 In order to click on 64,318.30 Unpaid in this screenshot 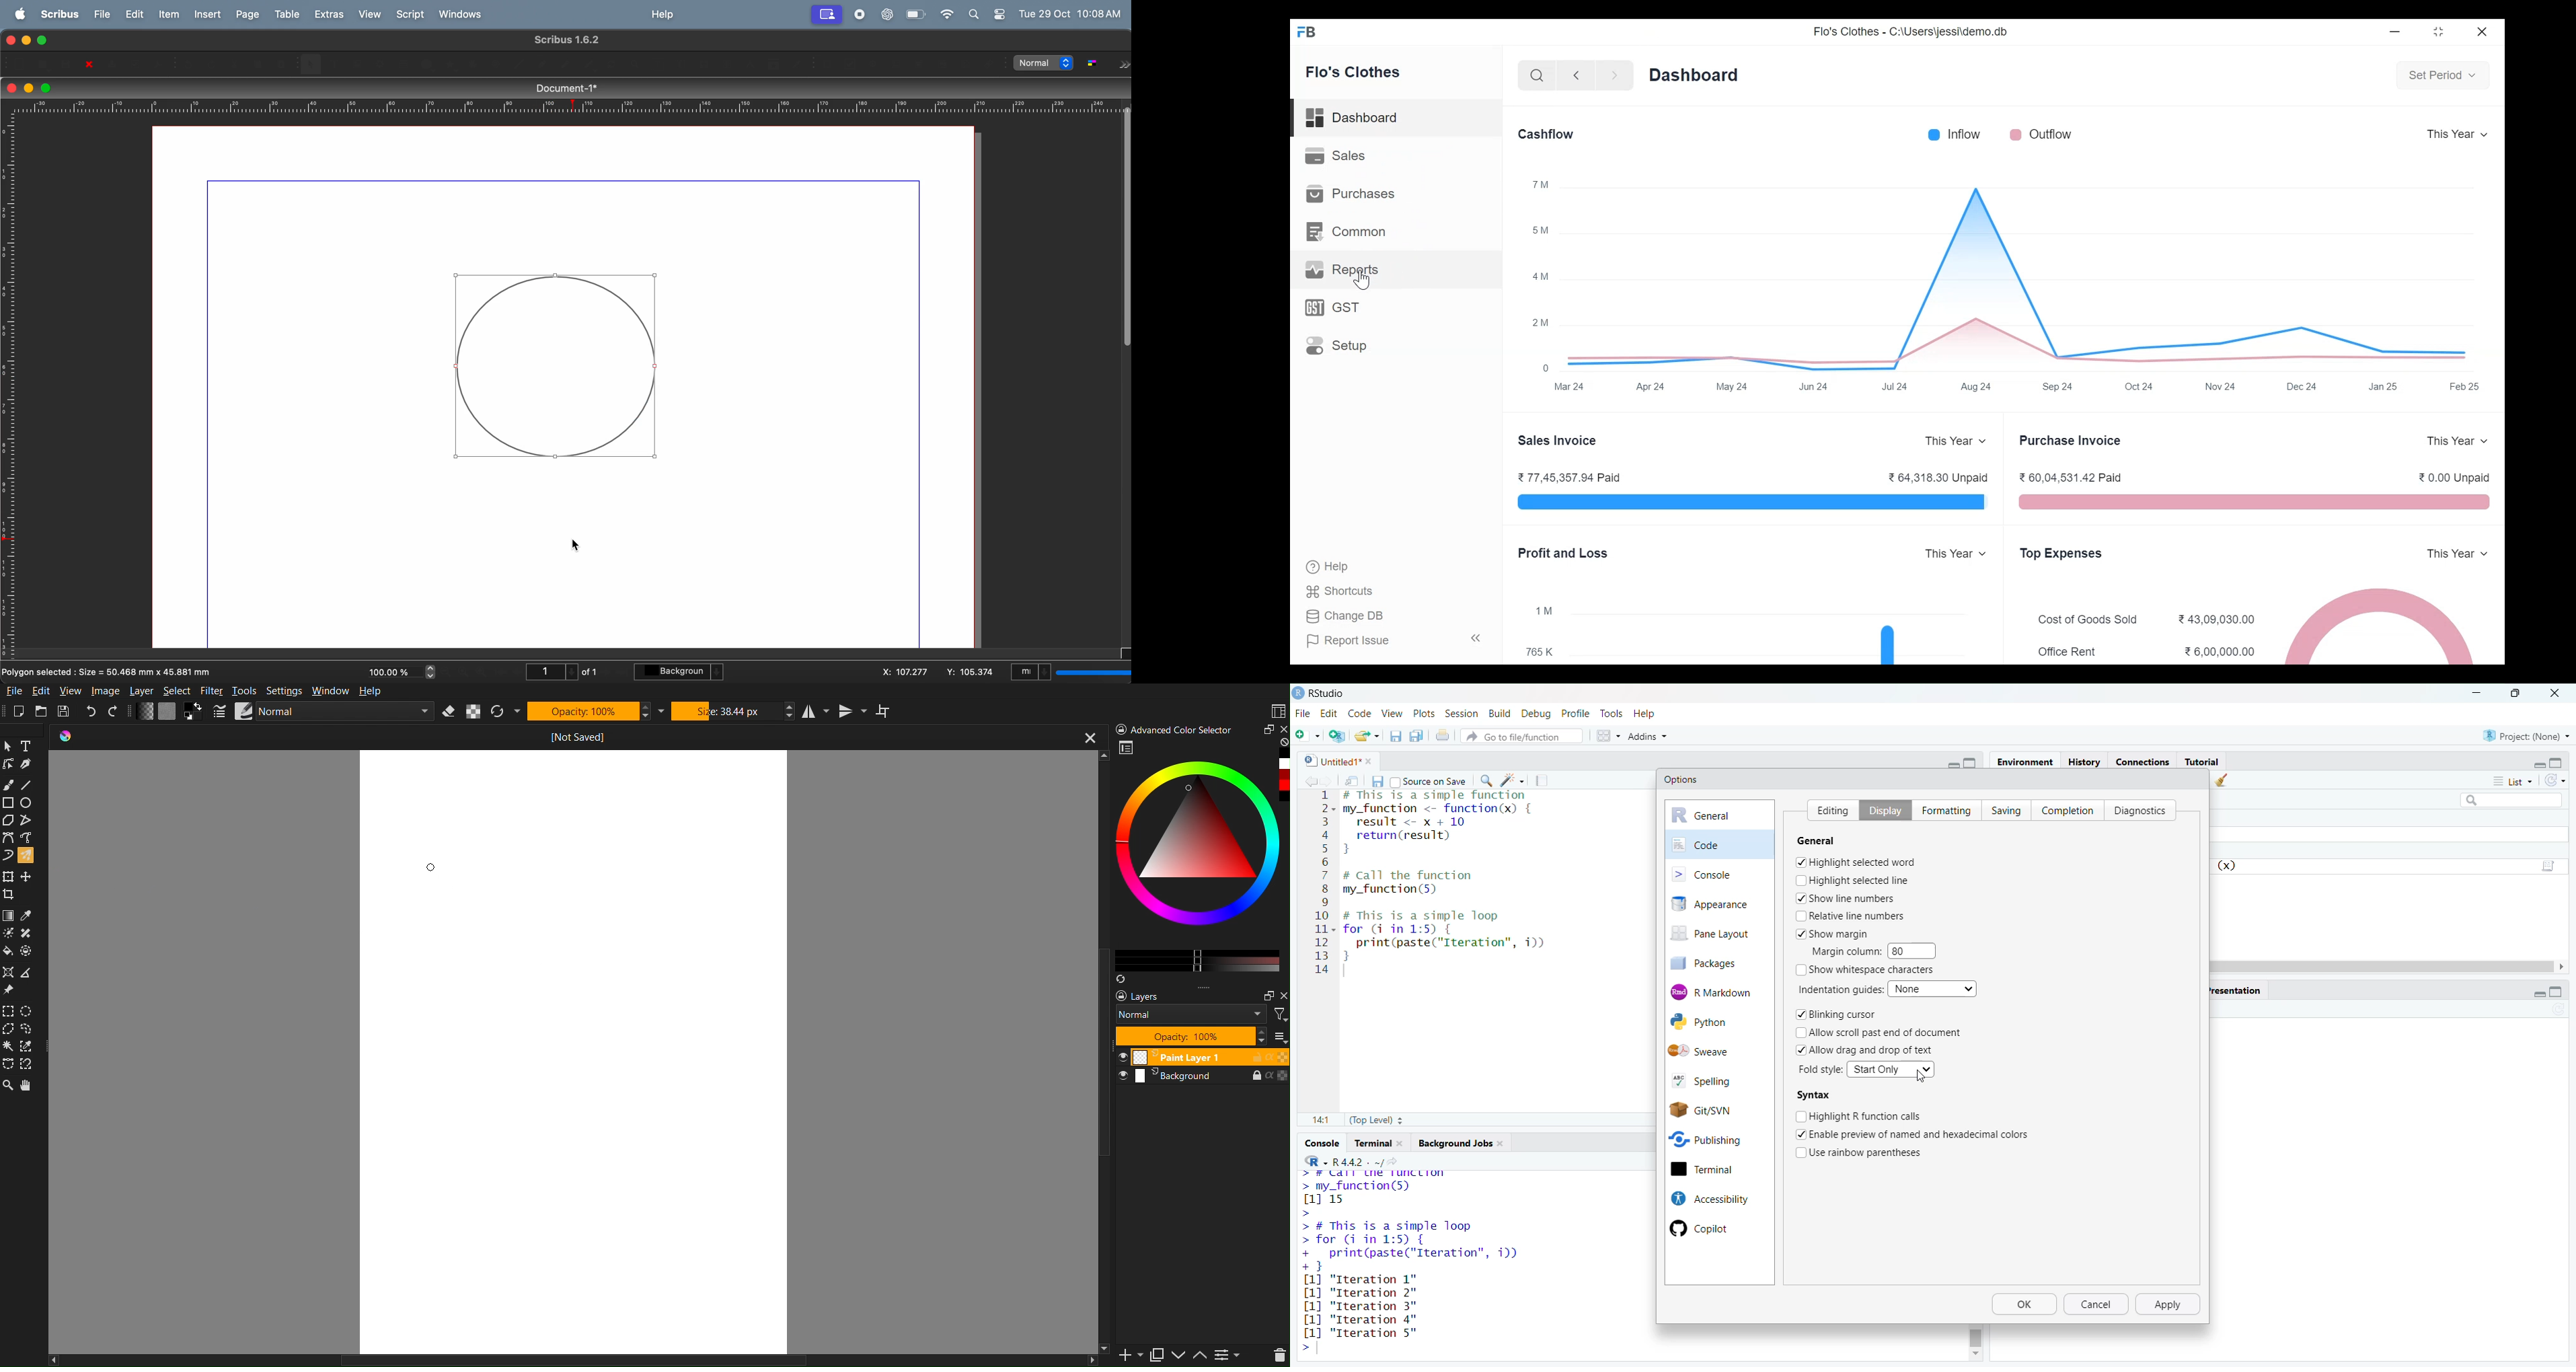, I will do `click(1937, 476)`.